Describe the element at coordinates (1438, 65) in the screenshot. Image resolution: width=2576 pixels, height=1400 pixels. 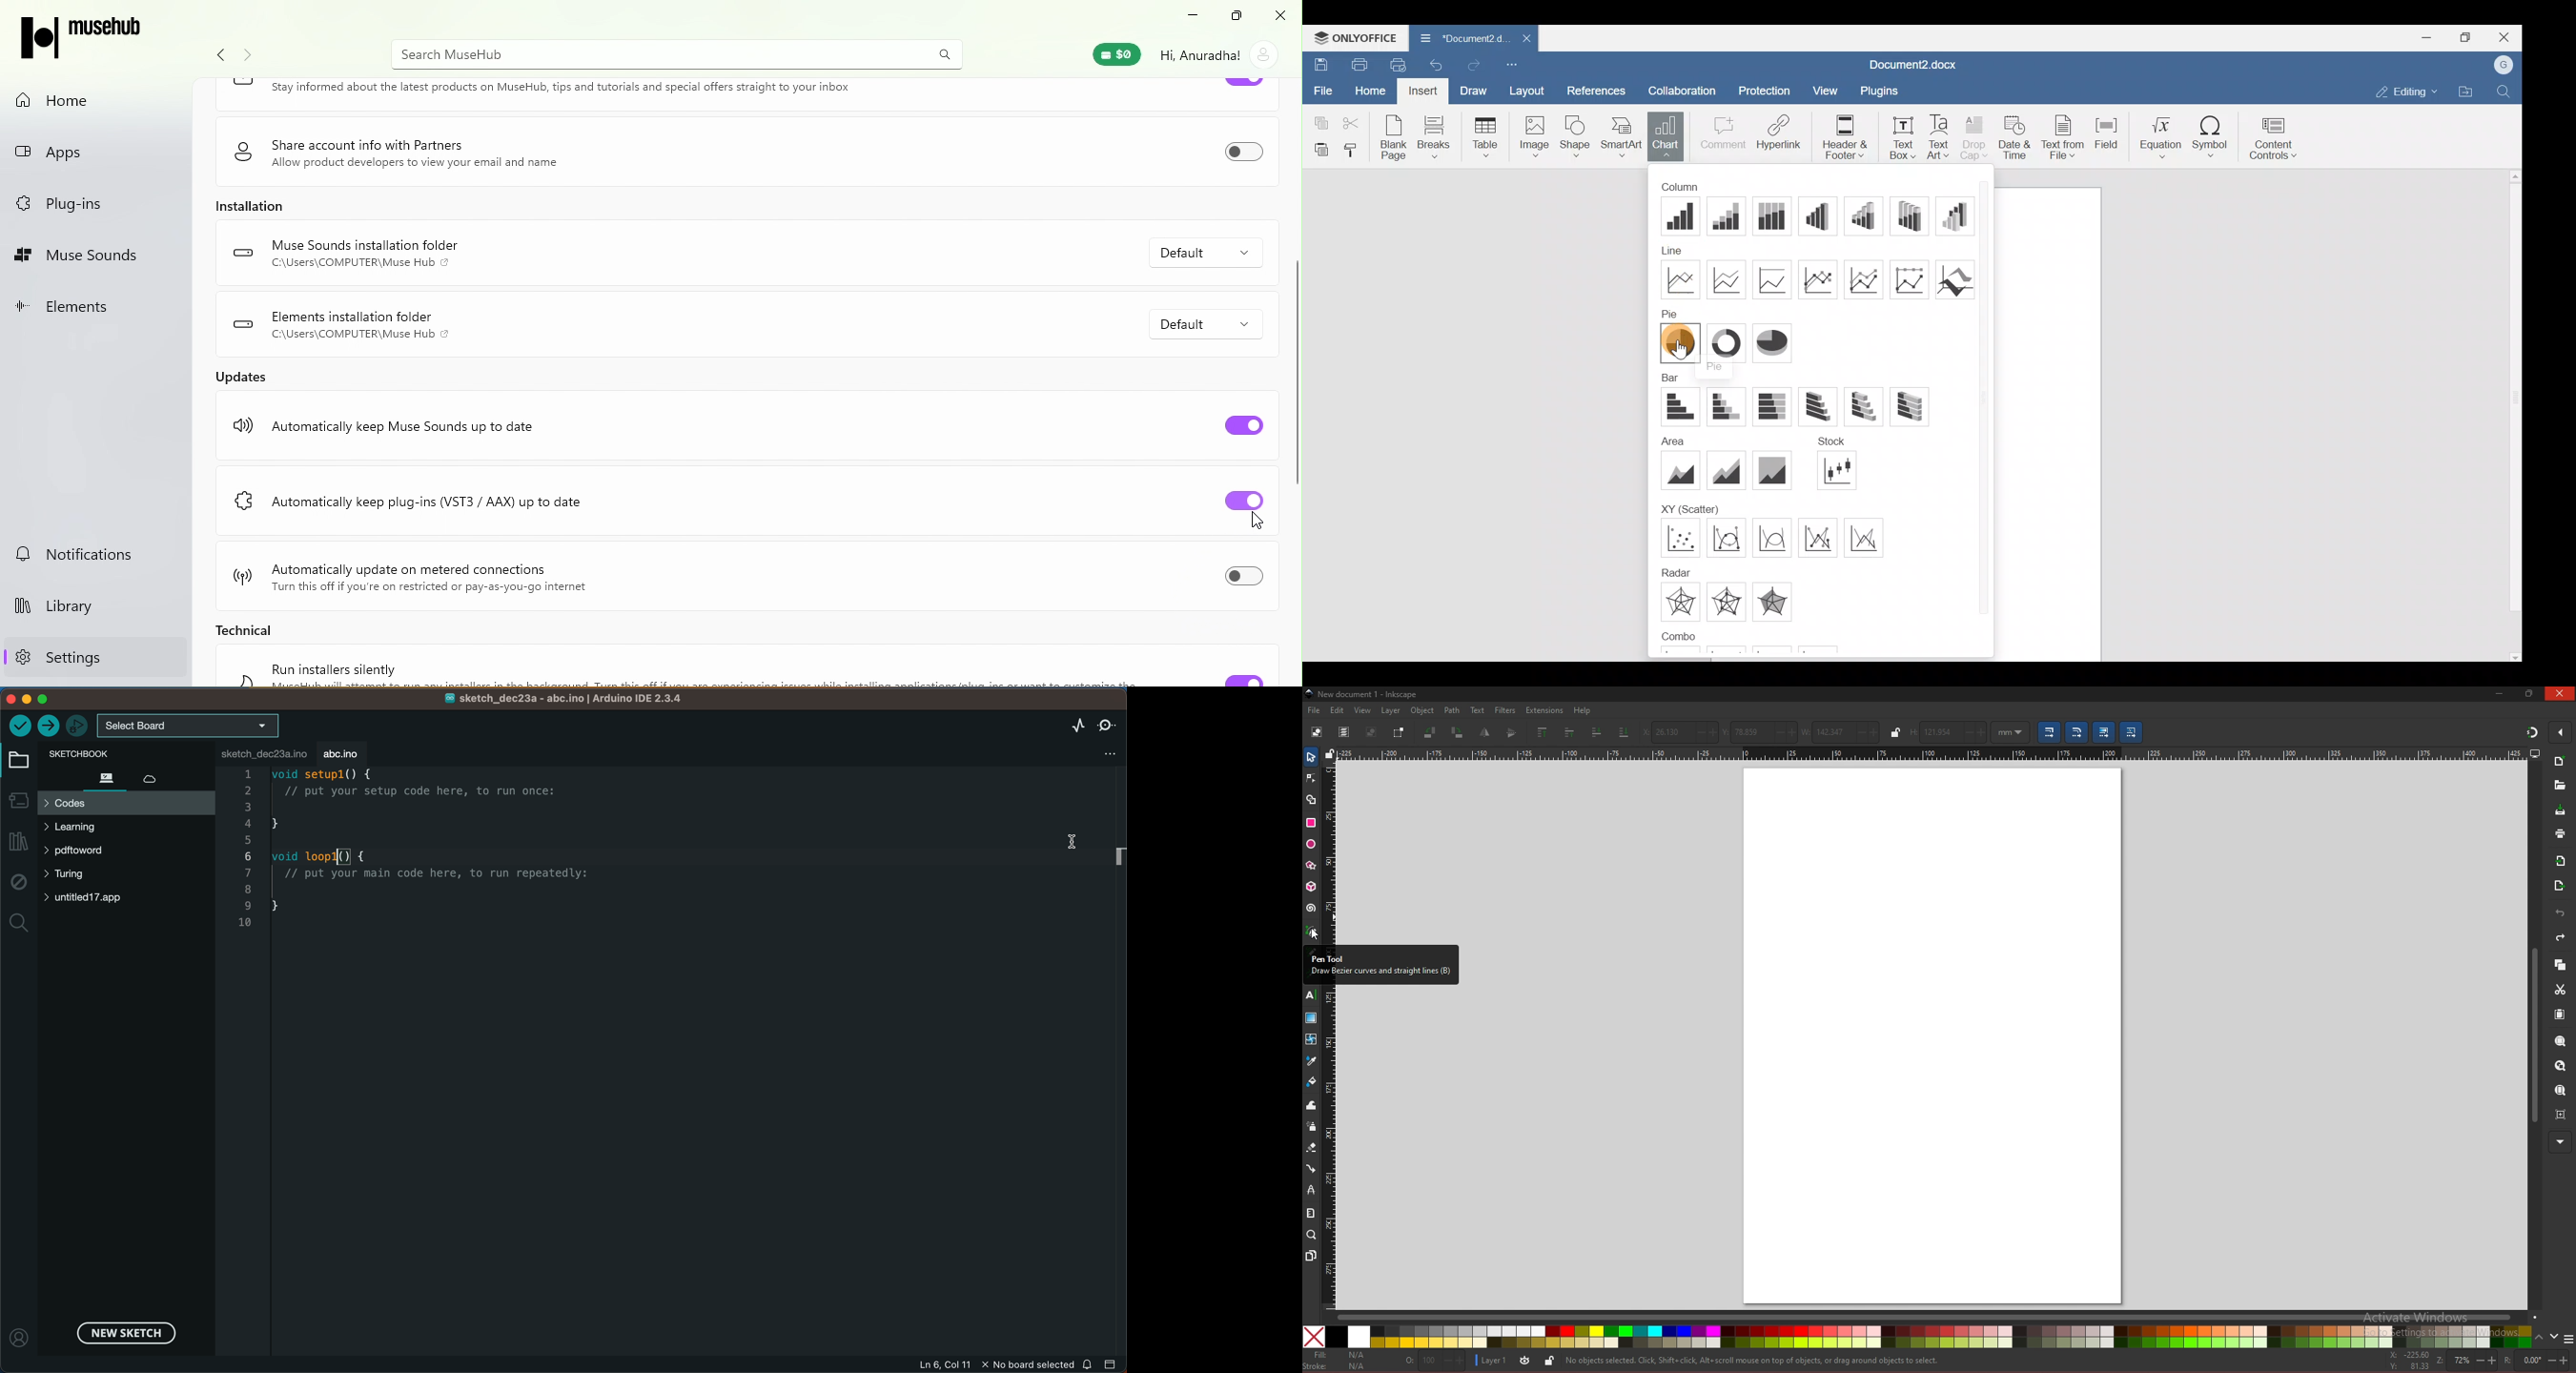
I see `Undo` at that location.